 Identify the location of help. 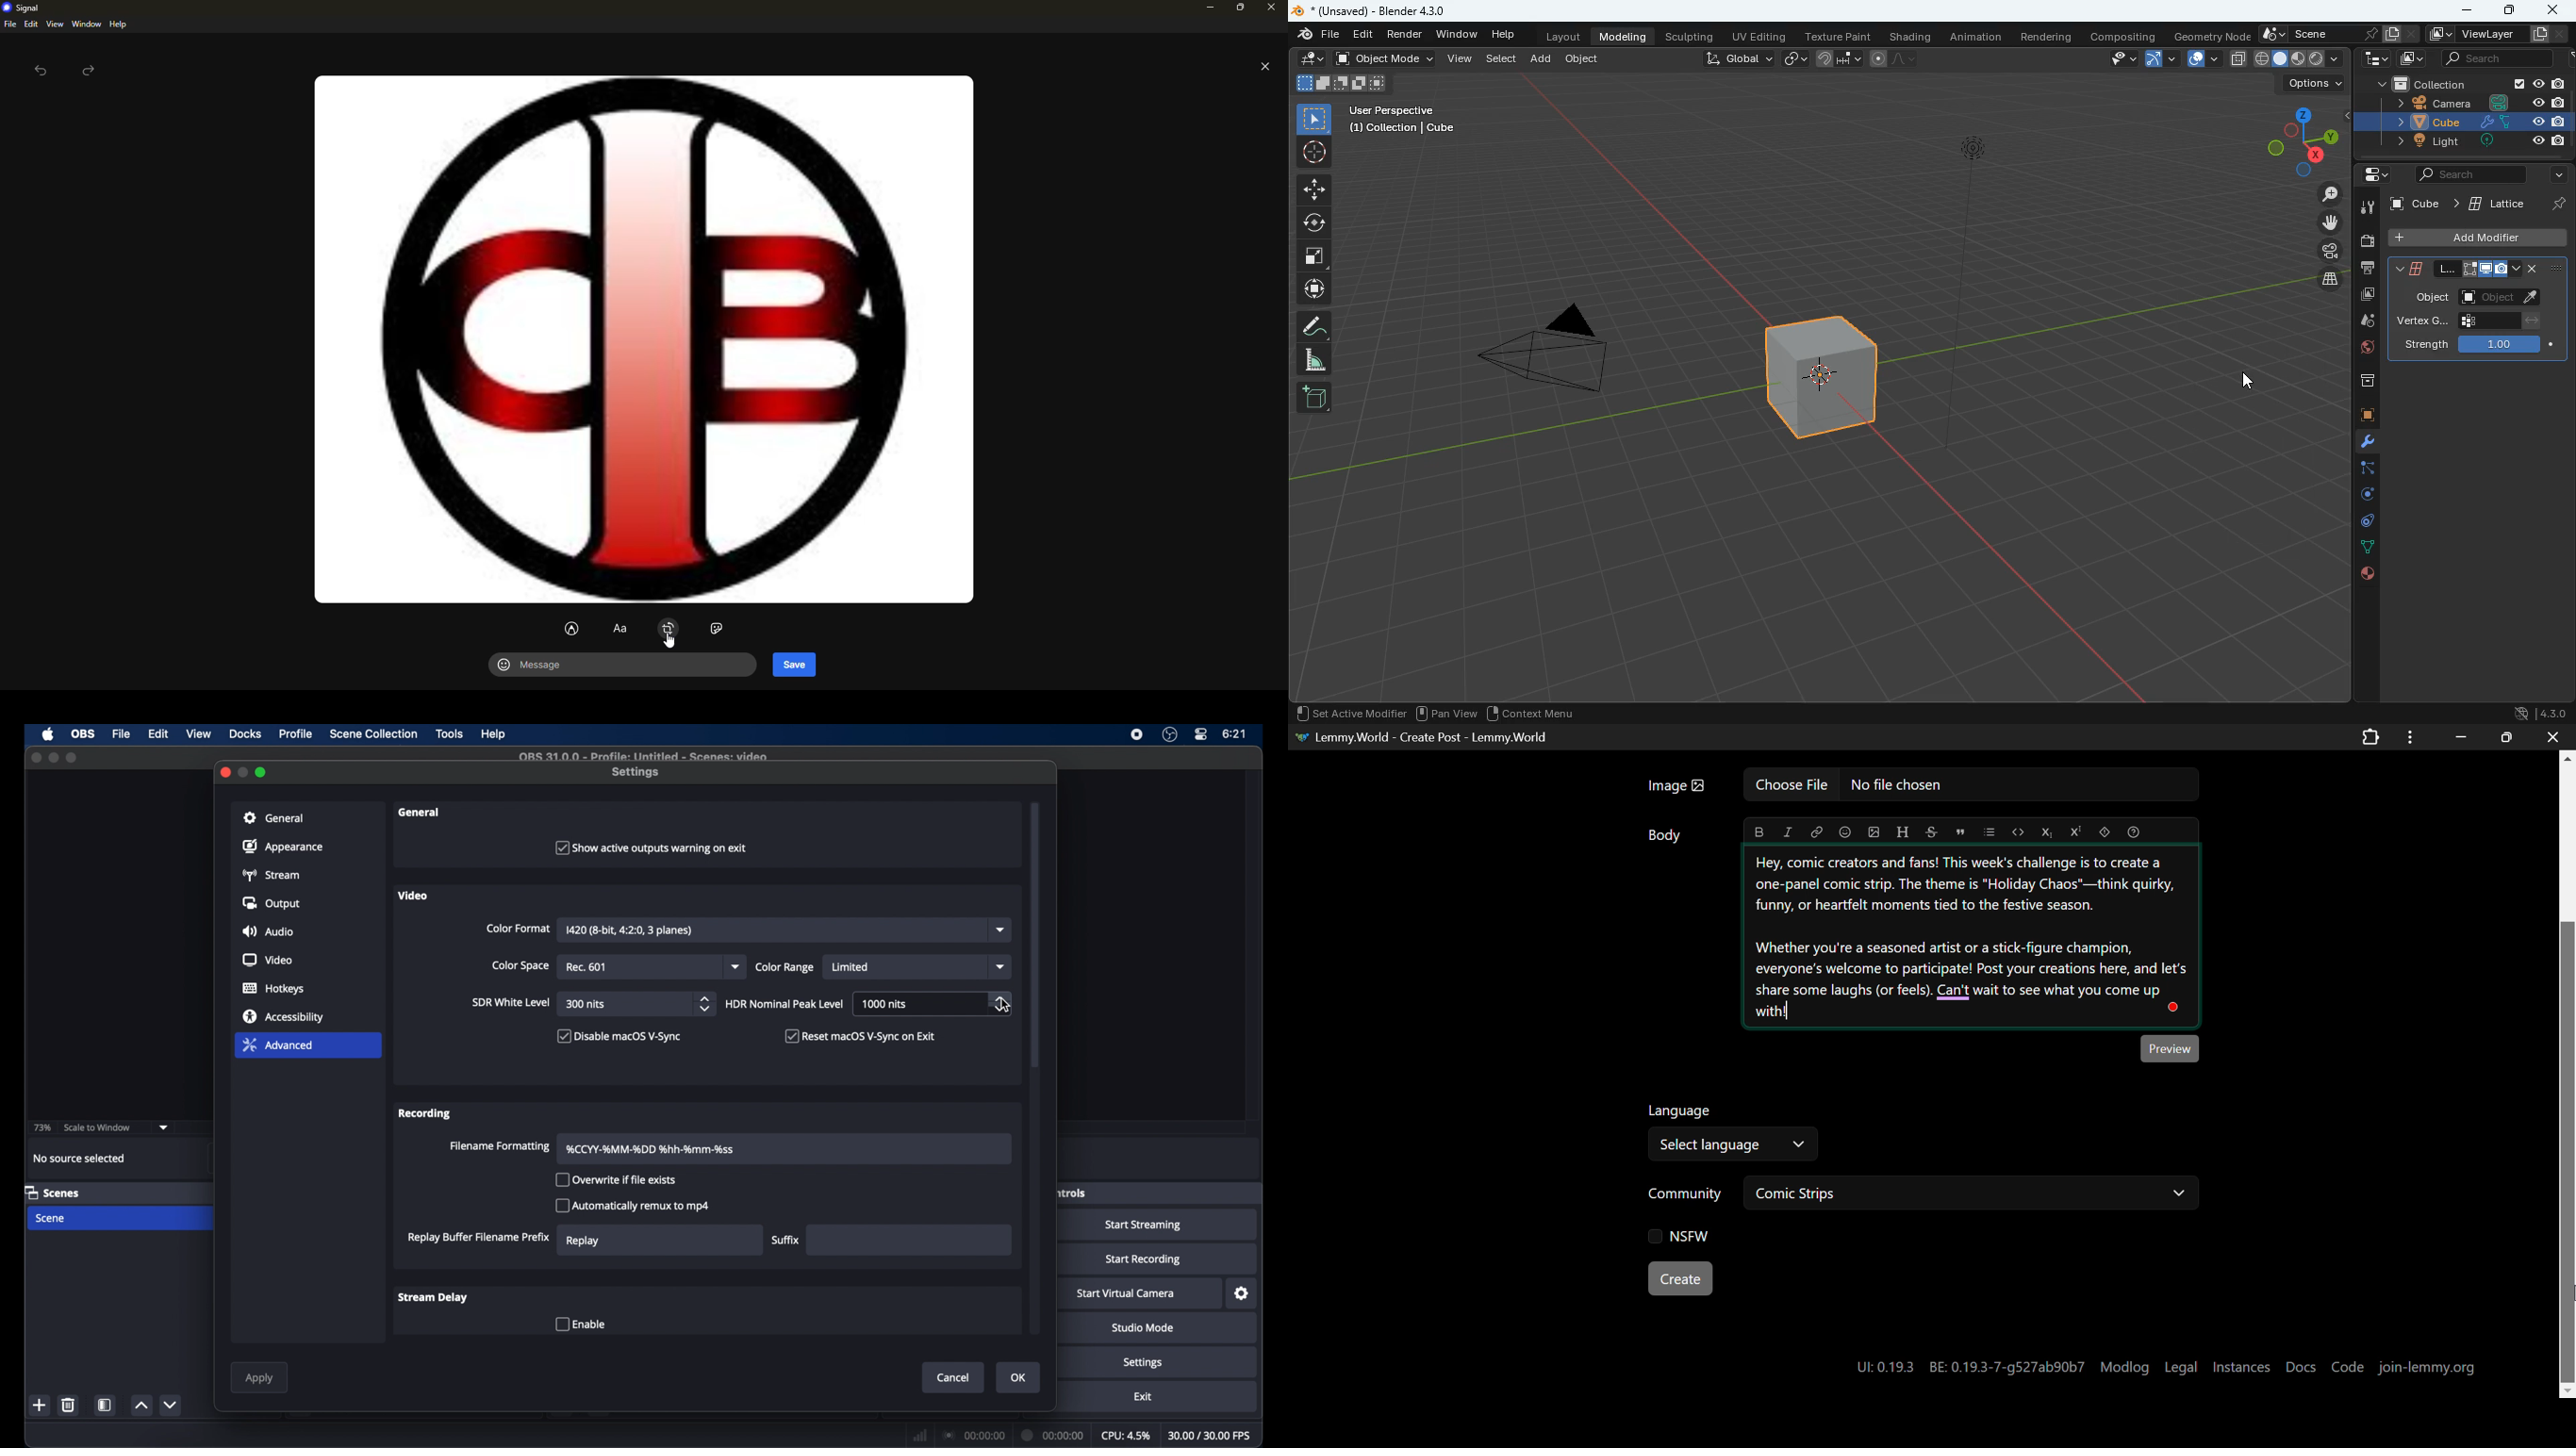
(494, 735).